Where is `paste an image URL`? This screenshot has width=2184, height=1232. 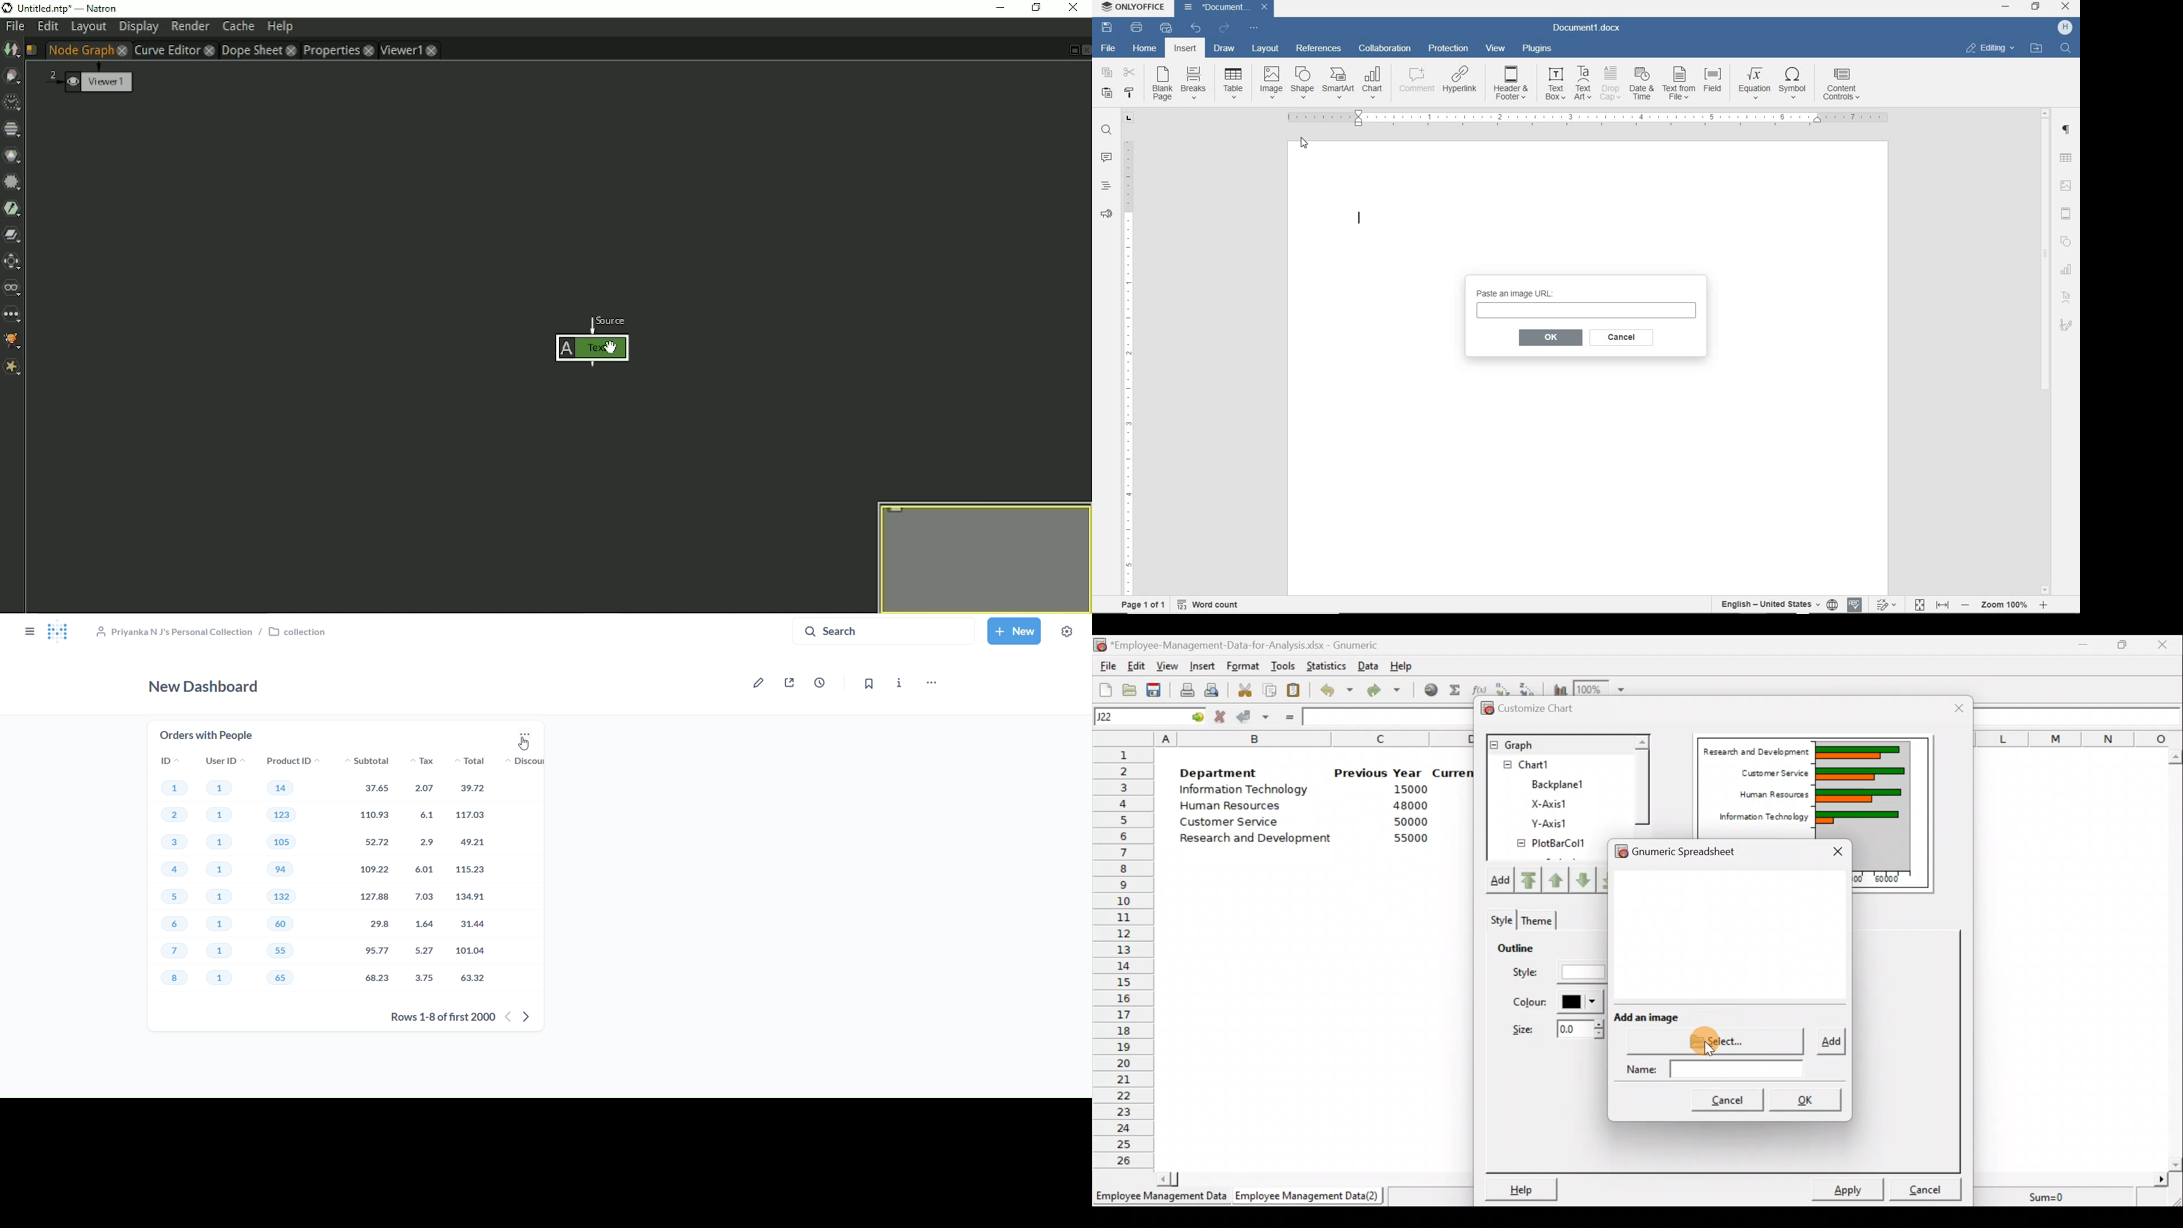 paste an image URL is located at coordinates (1517, 294).